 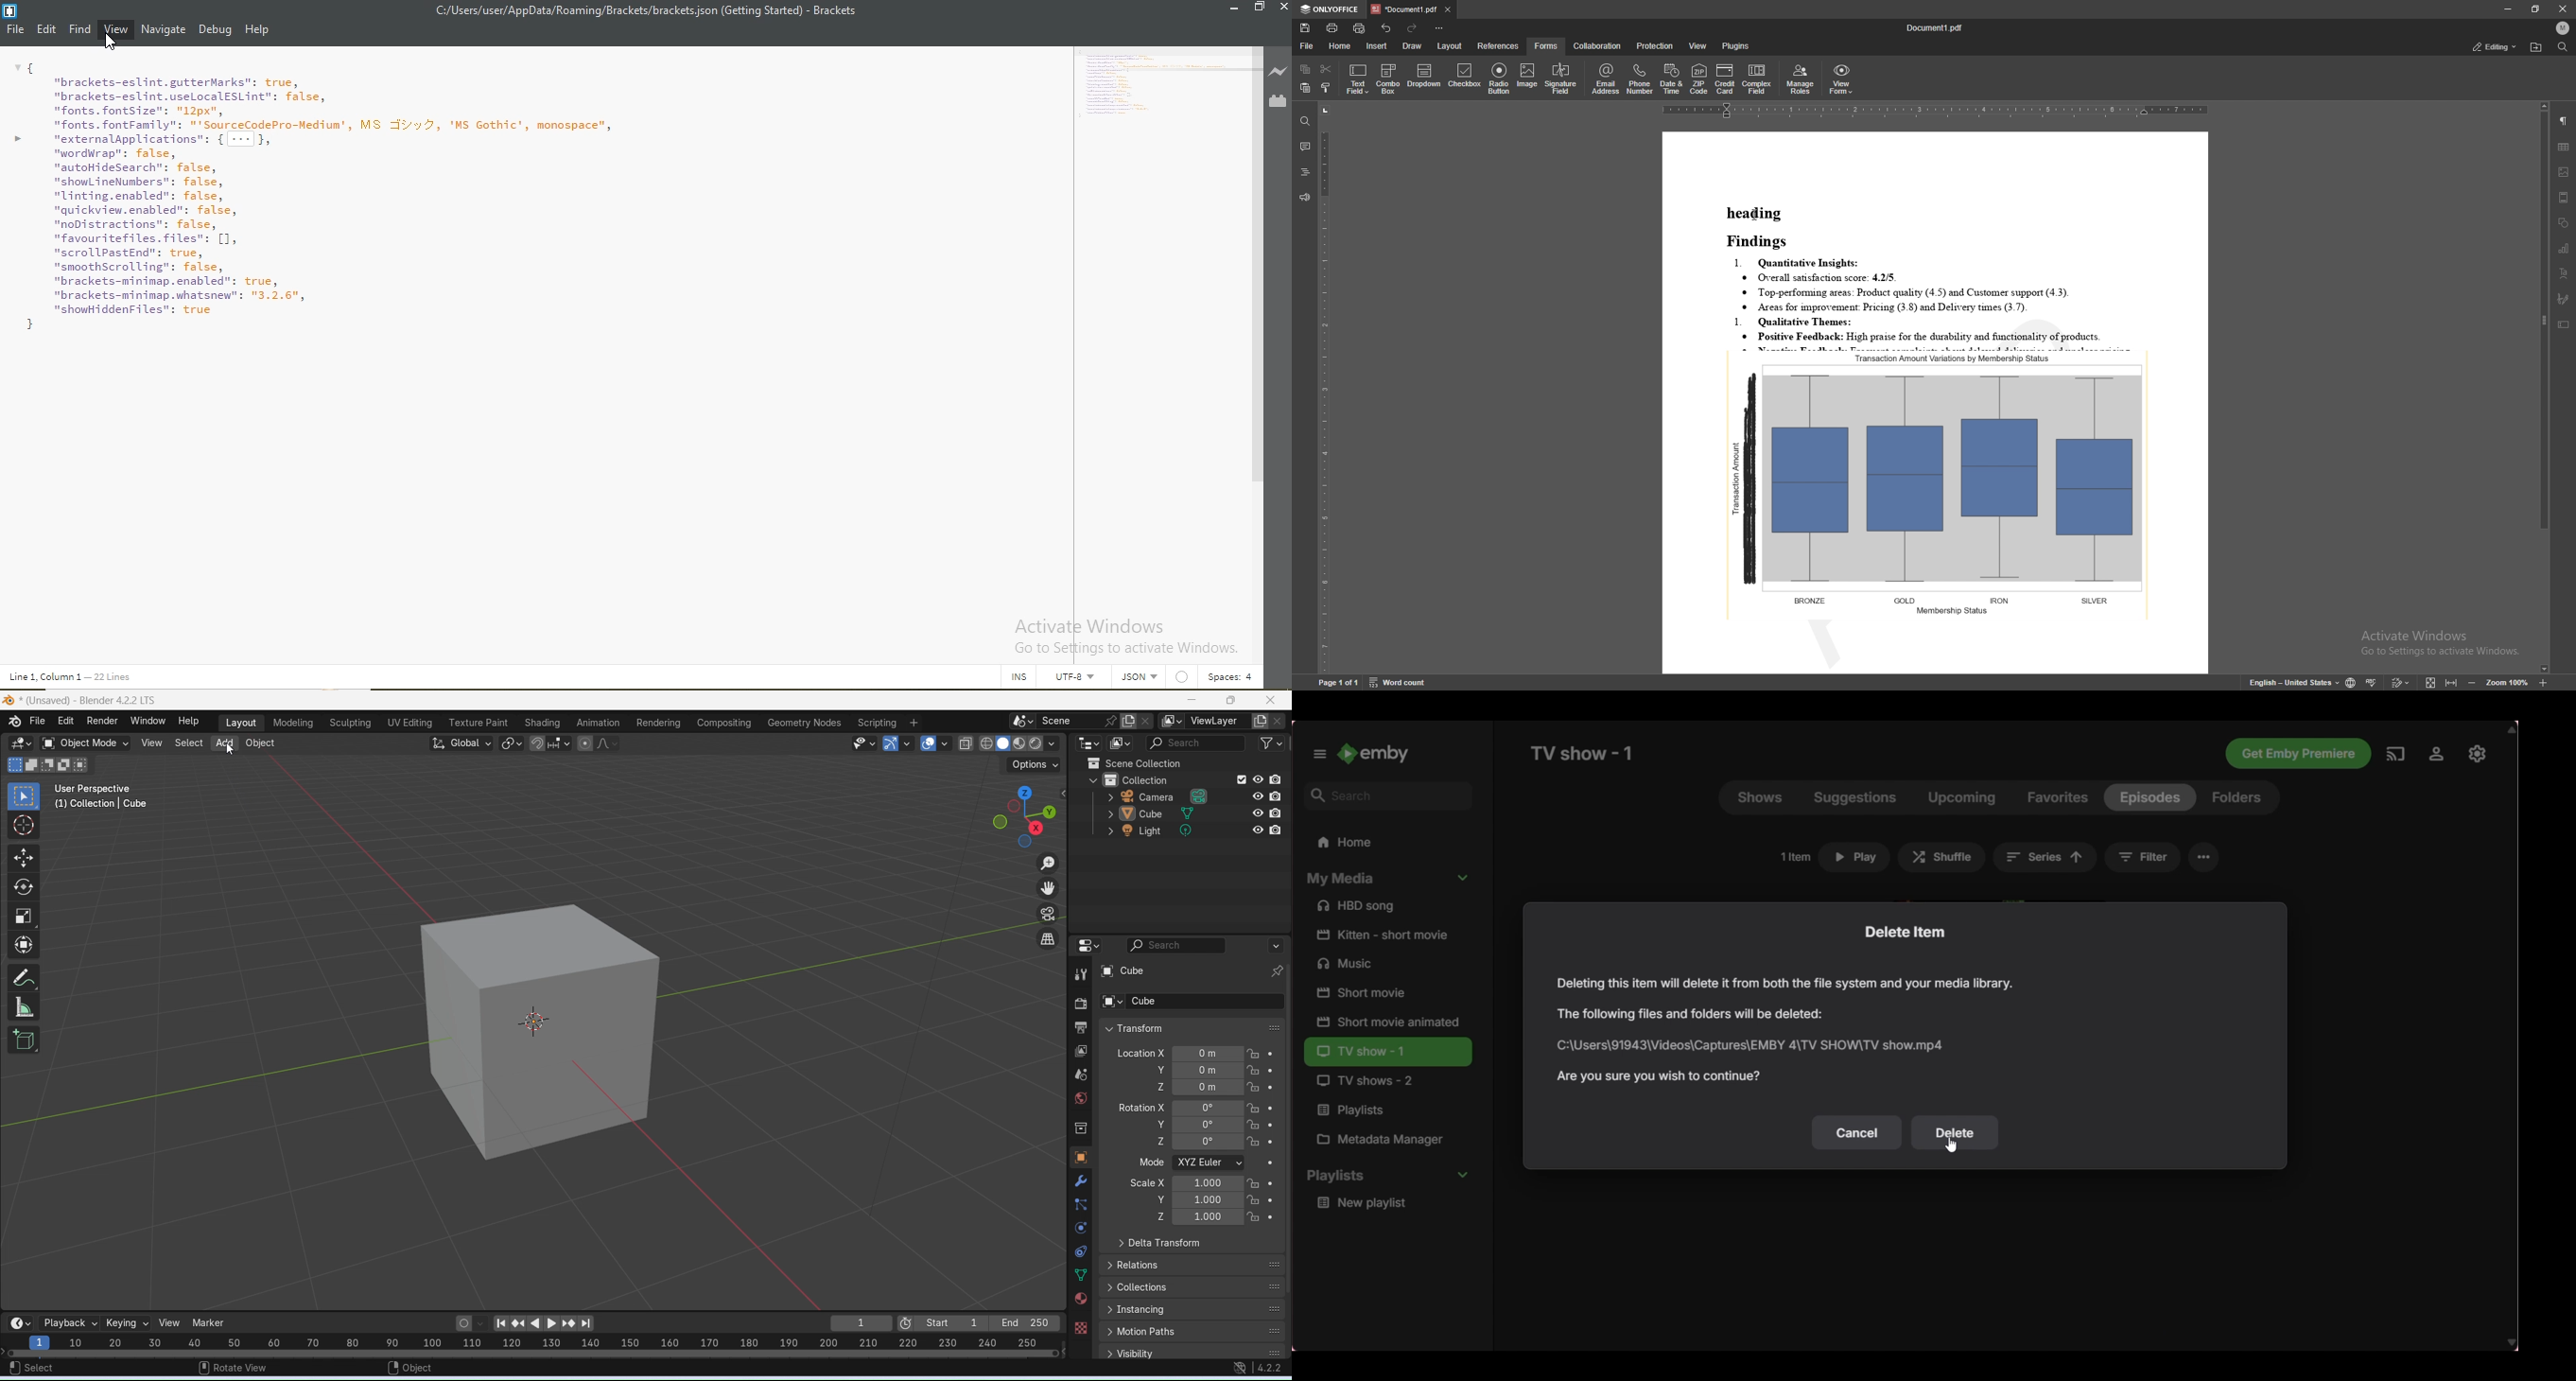 I want to click on End 250, so click(x=1023, y=1324).